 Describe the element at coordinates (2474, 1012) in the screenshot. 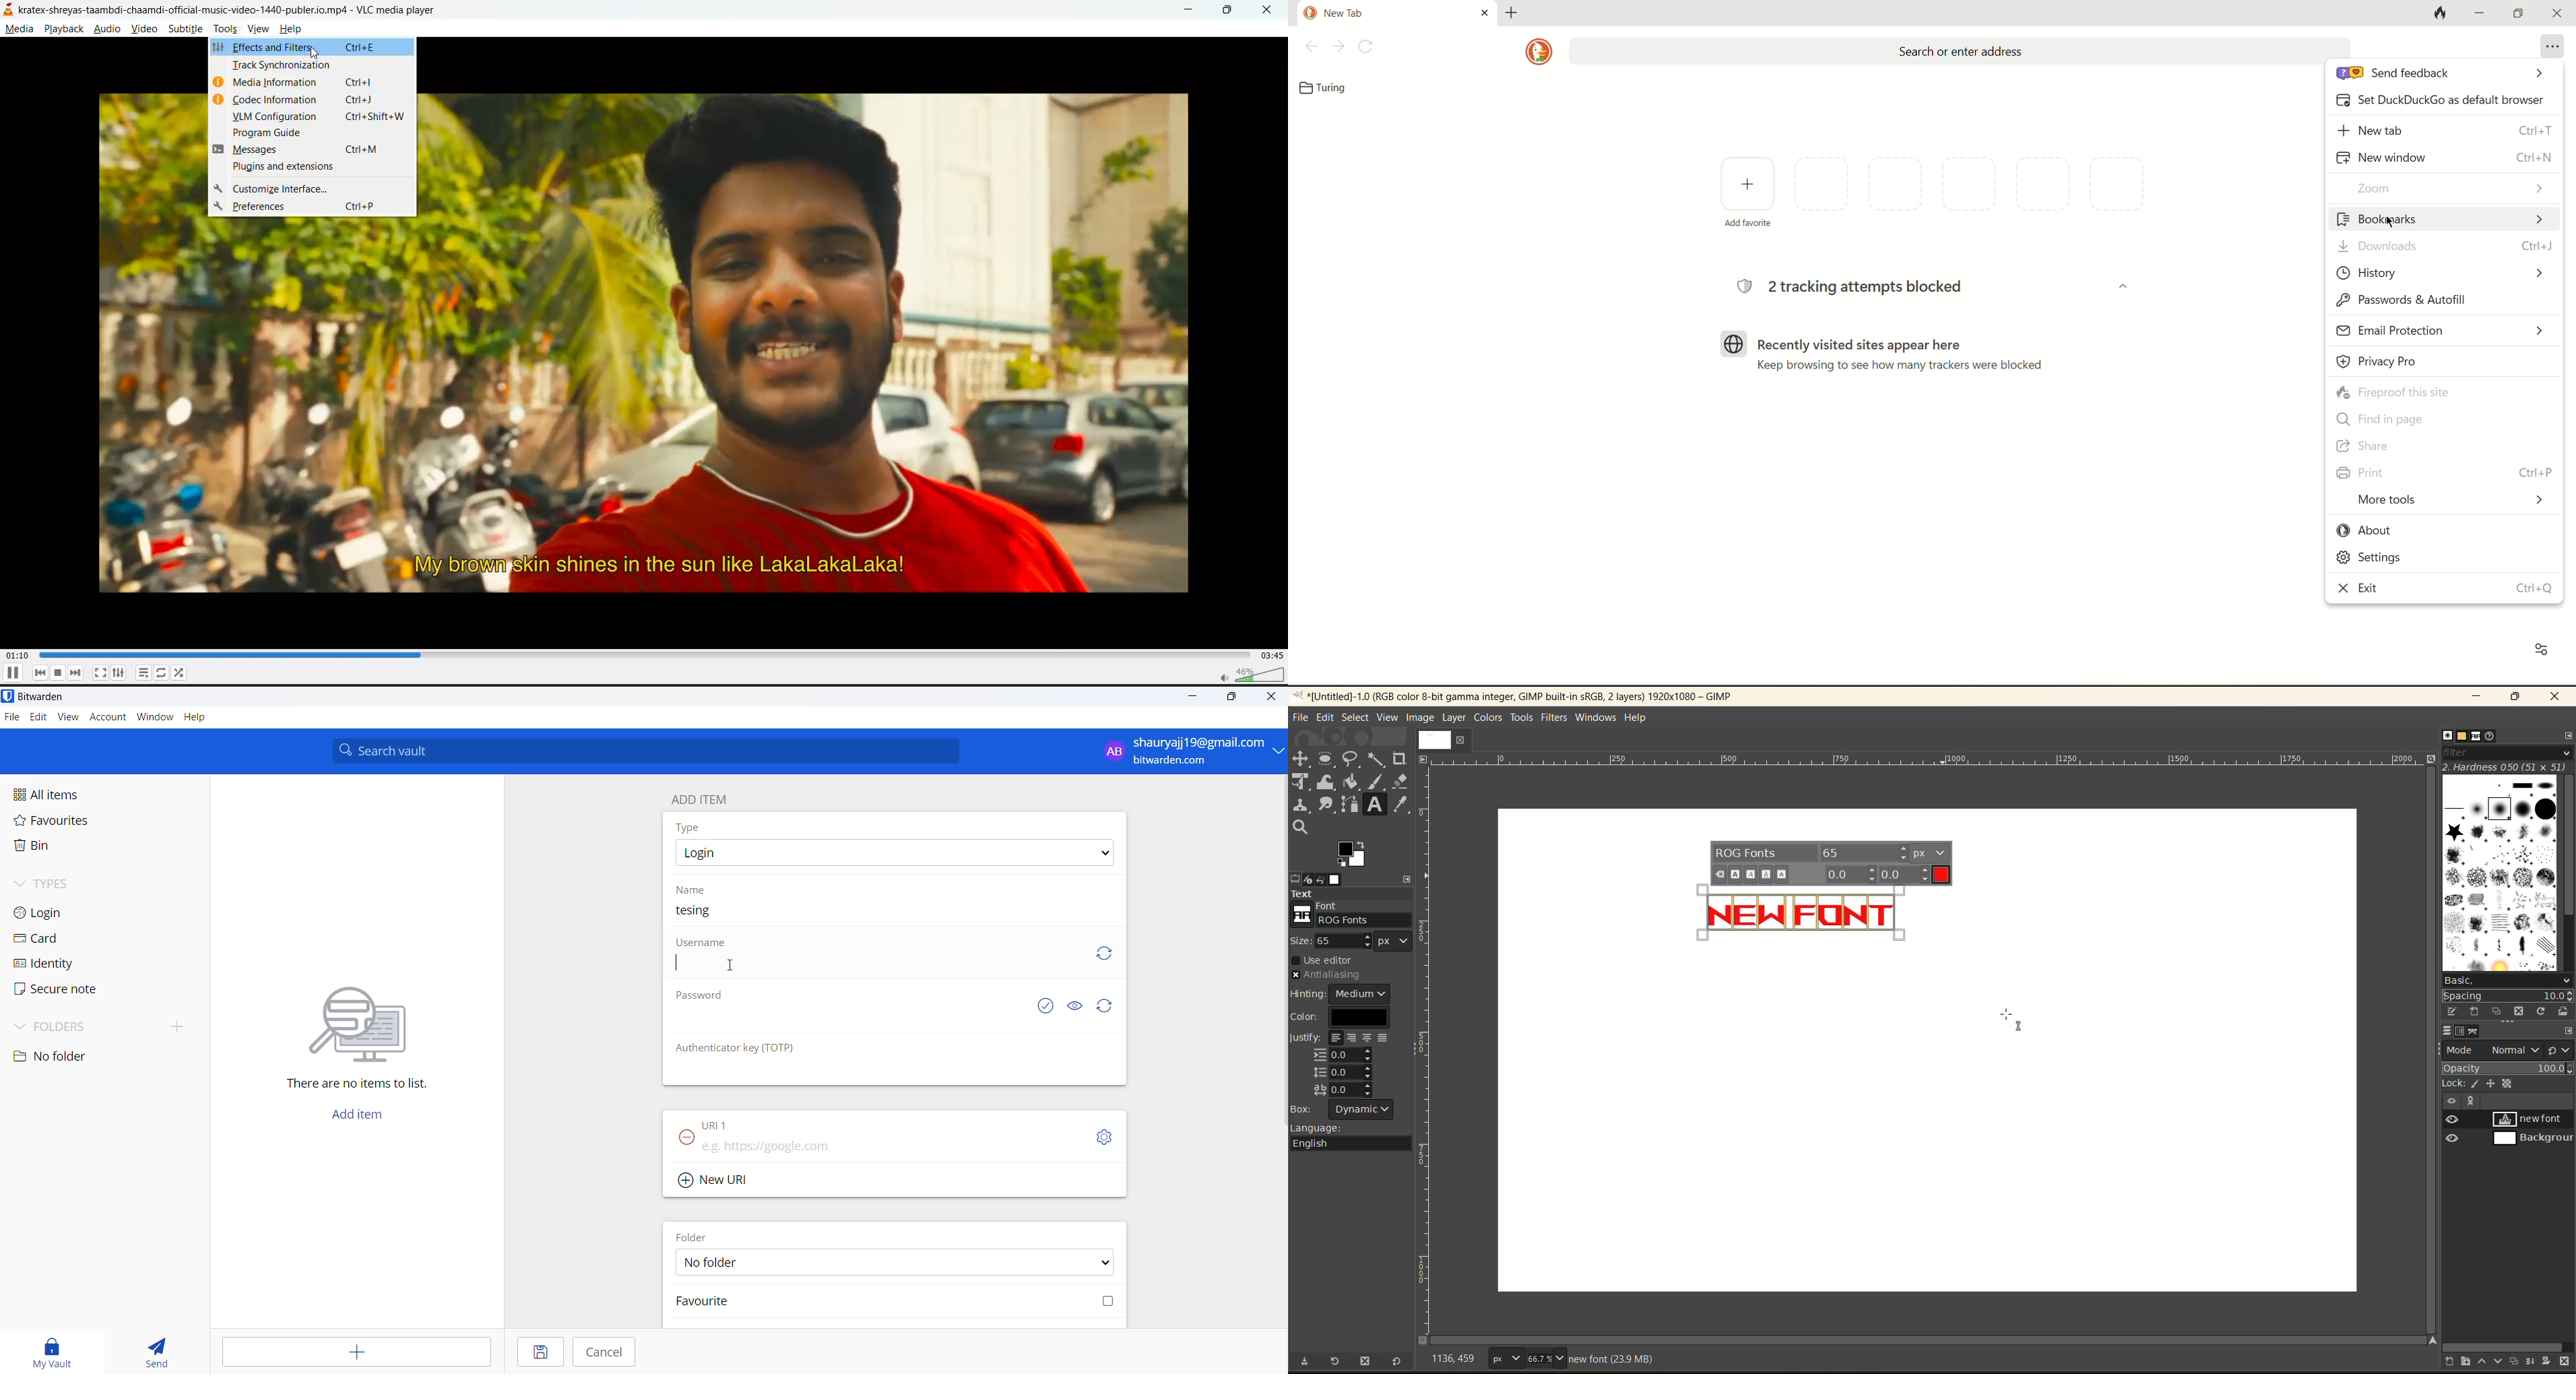

I see `create a new brush` at that location.